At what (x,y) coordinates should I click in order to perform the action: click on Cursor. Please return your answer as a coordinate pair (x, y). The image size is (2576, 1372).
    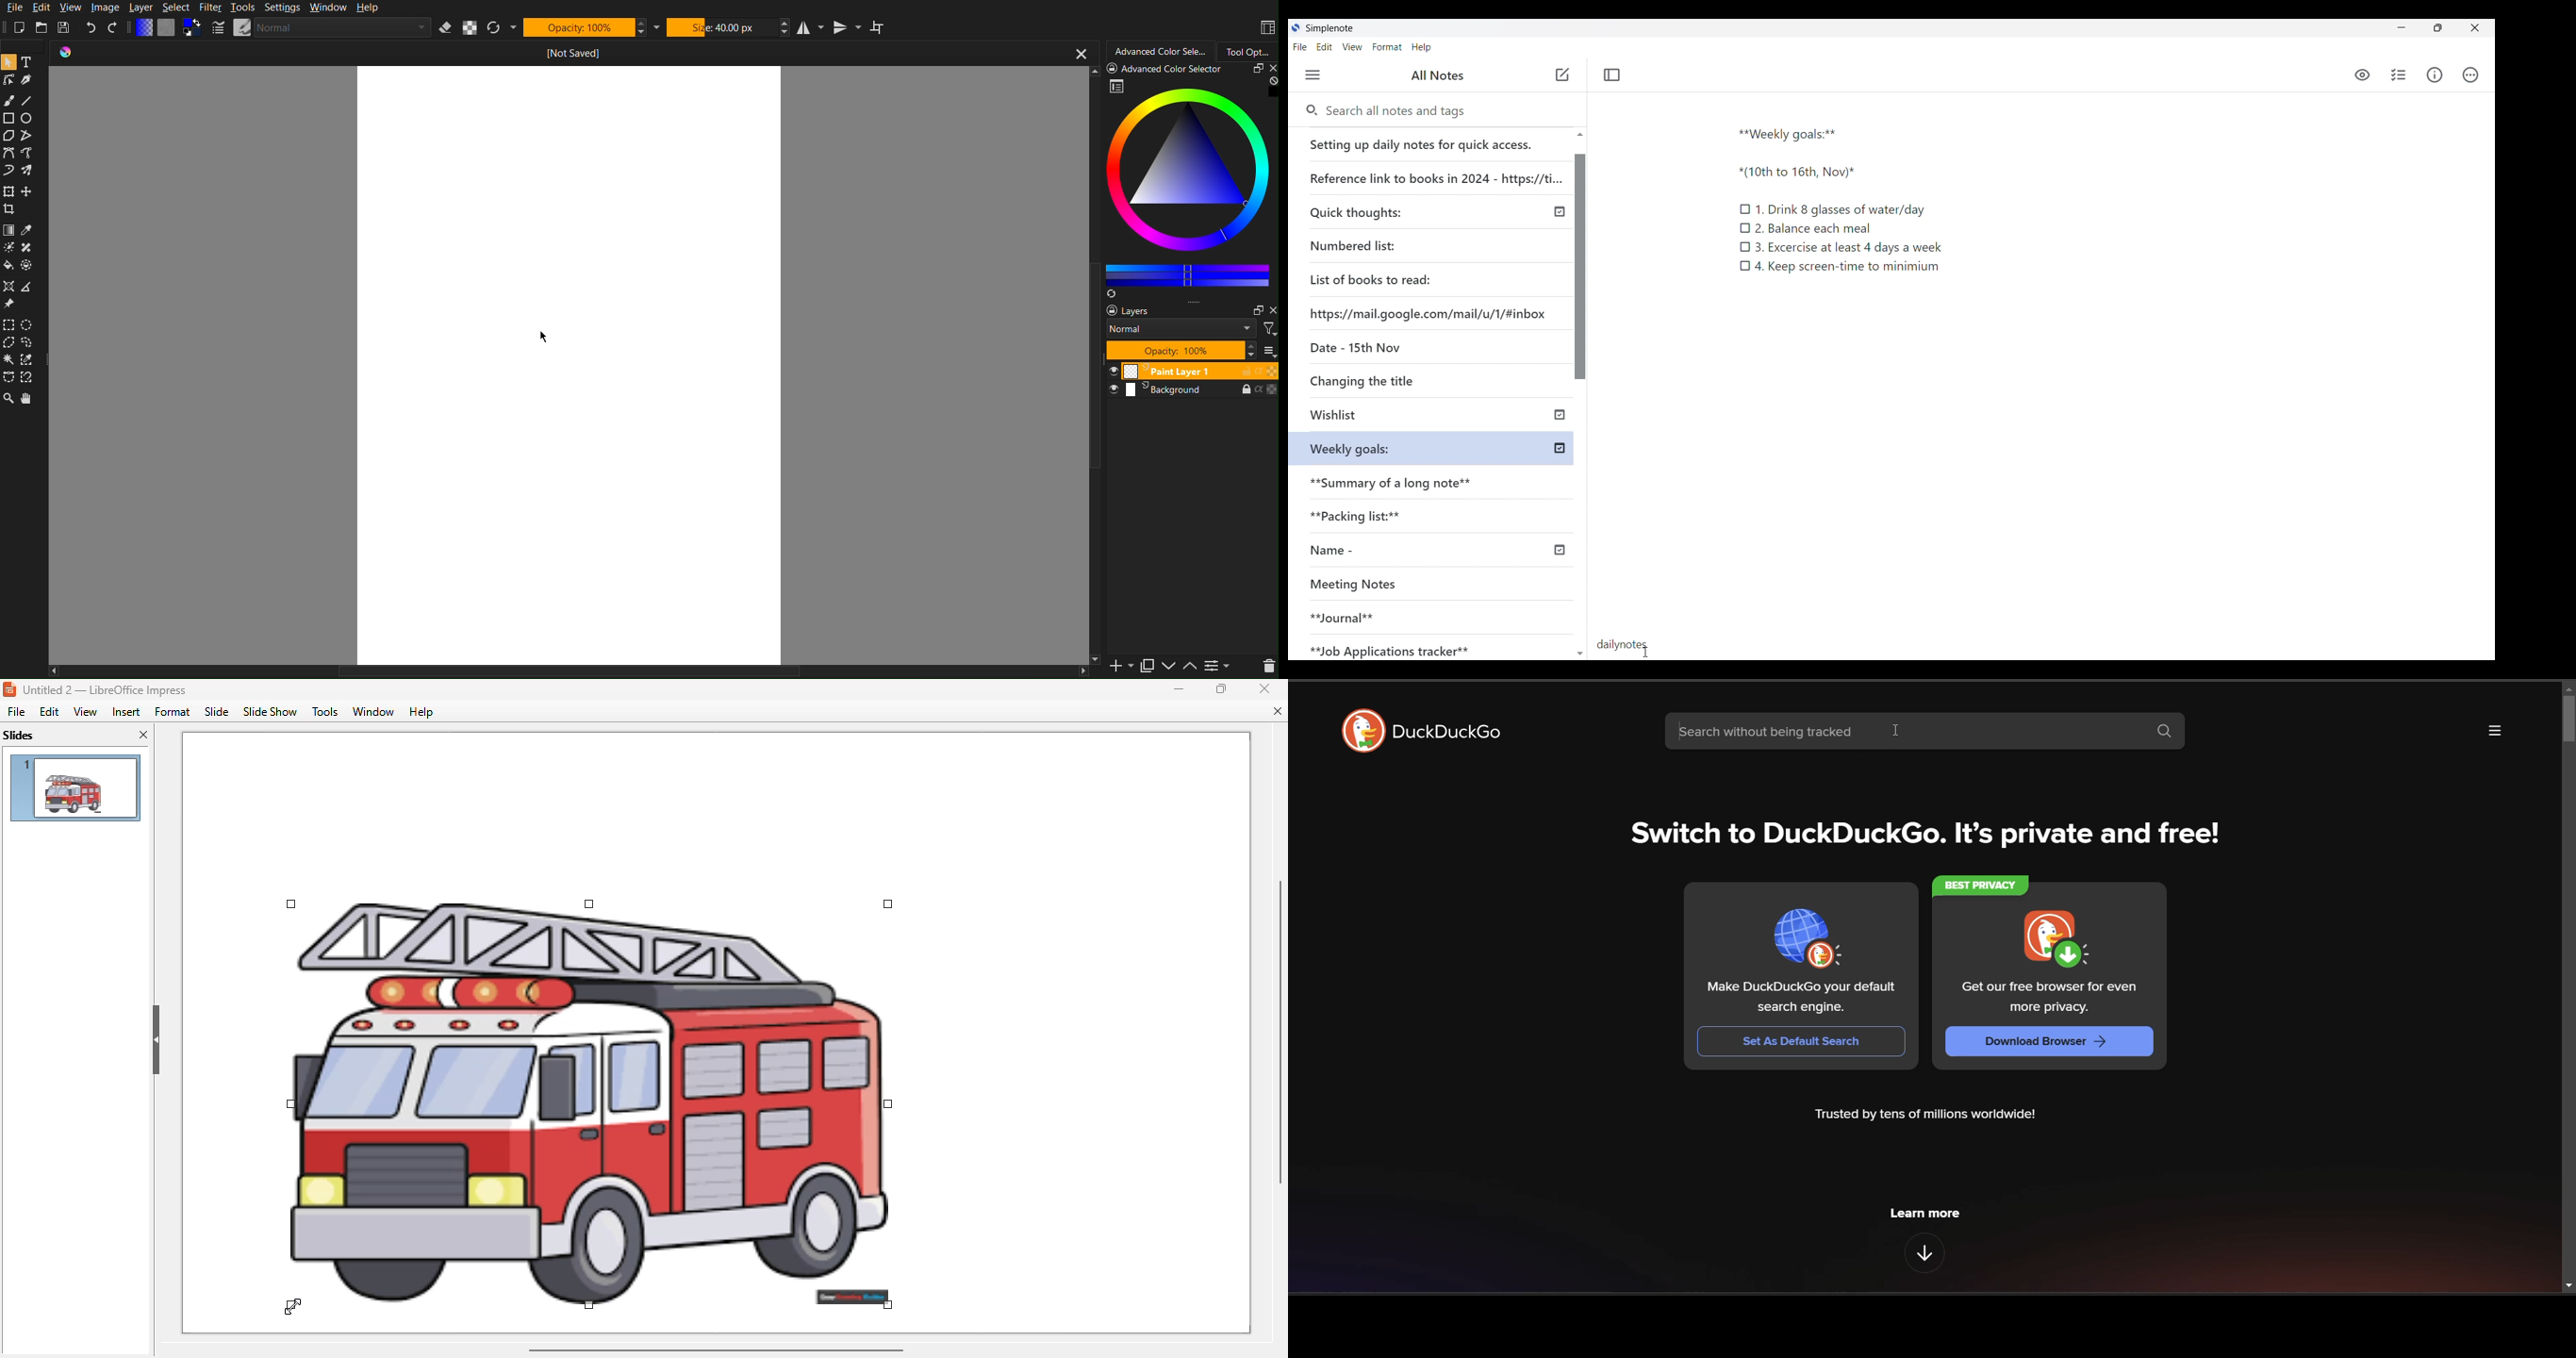
    Looking at the image, I should click on (1644, 650).